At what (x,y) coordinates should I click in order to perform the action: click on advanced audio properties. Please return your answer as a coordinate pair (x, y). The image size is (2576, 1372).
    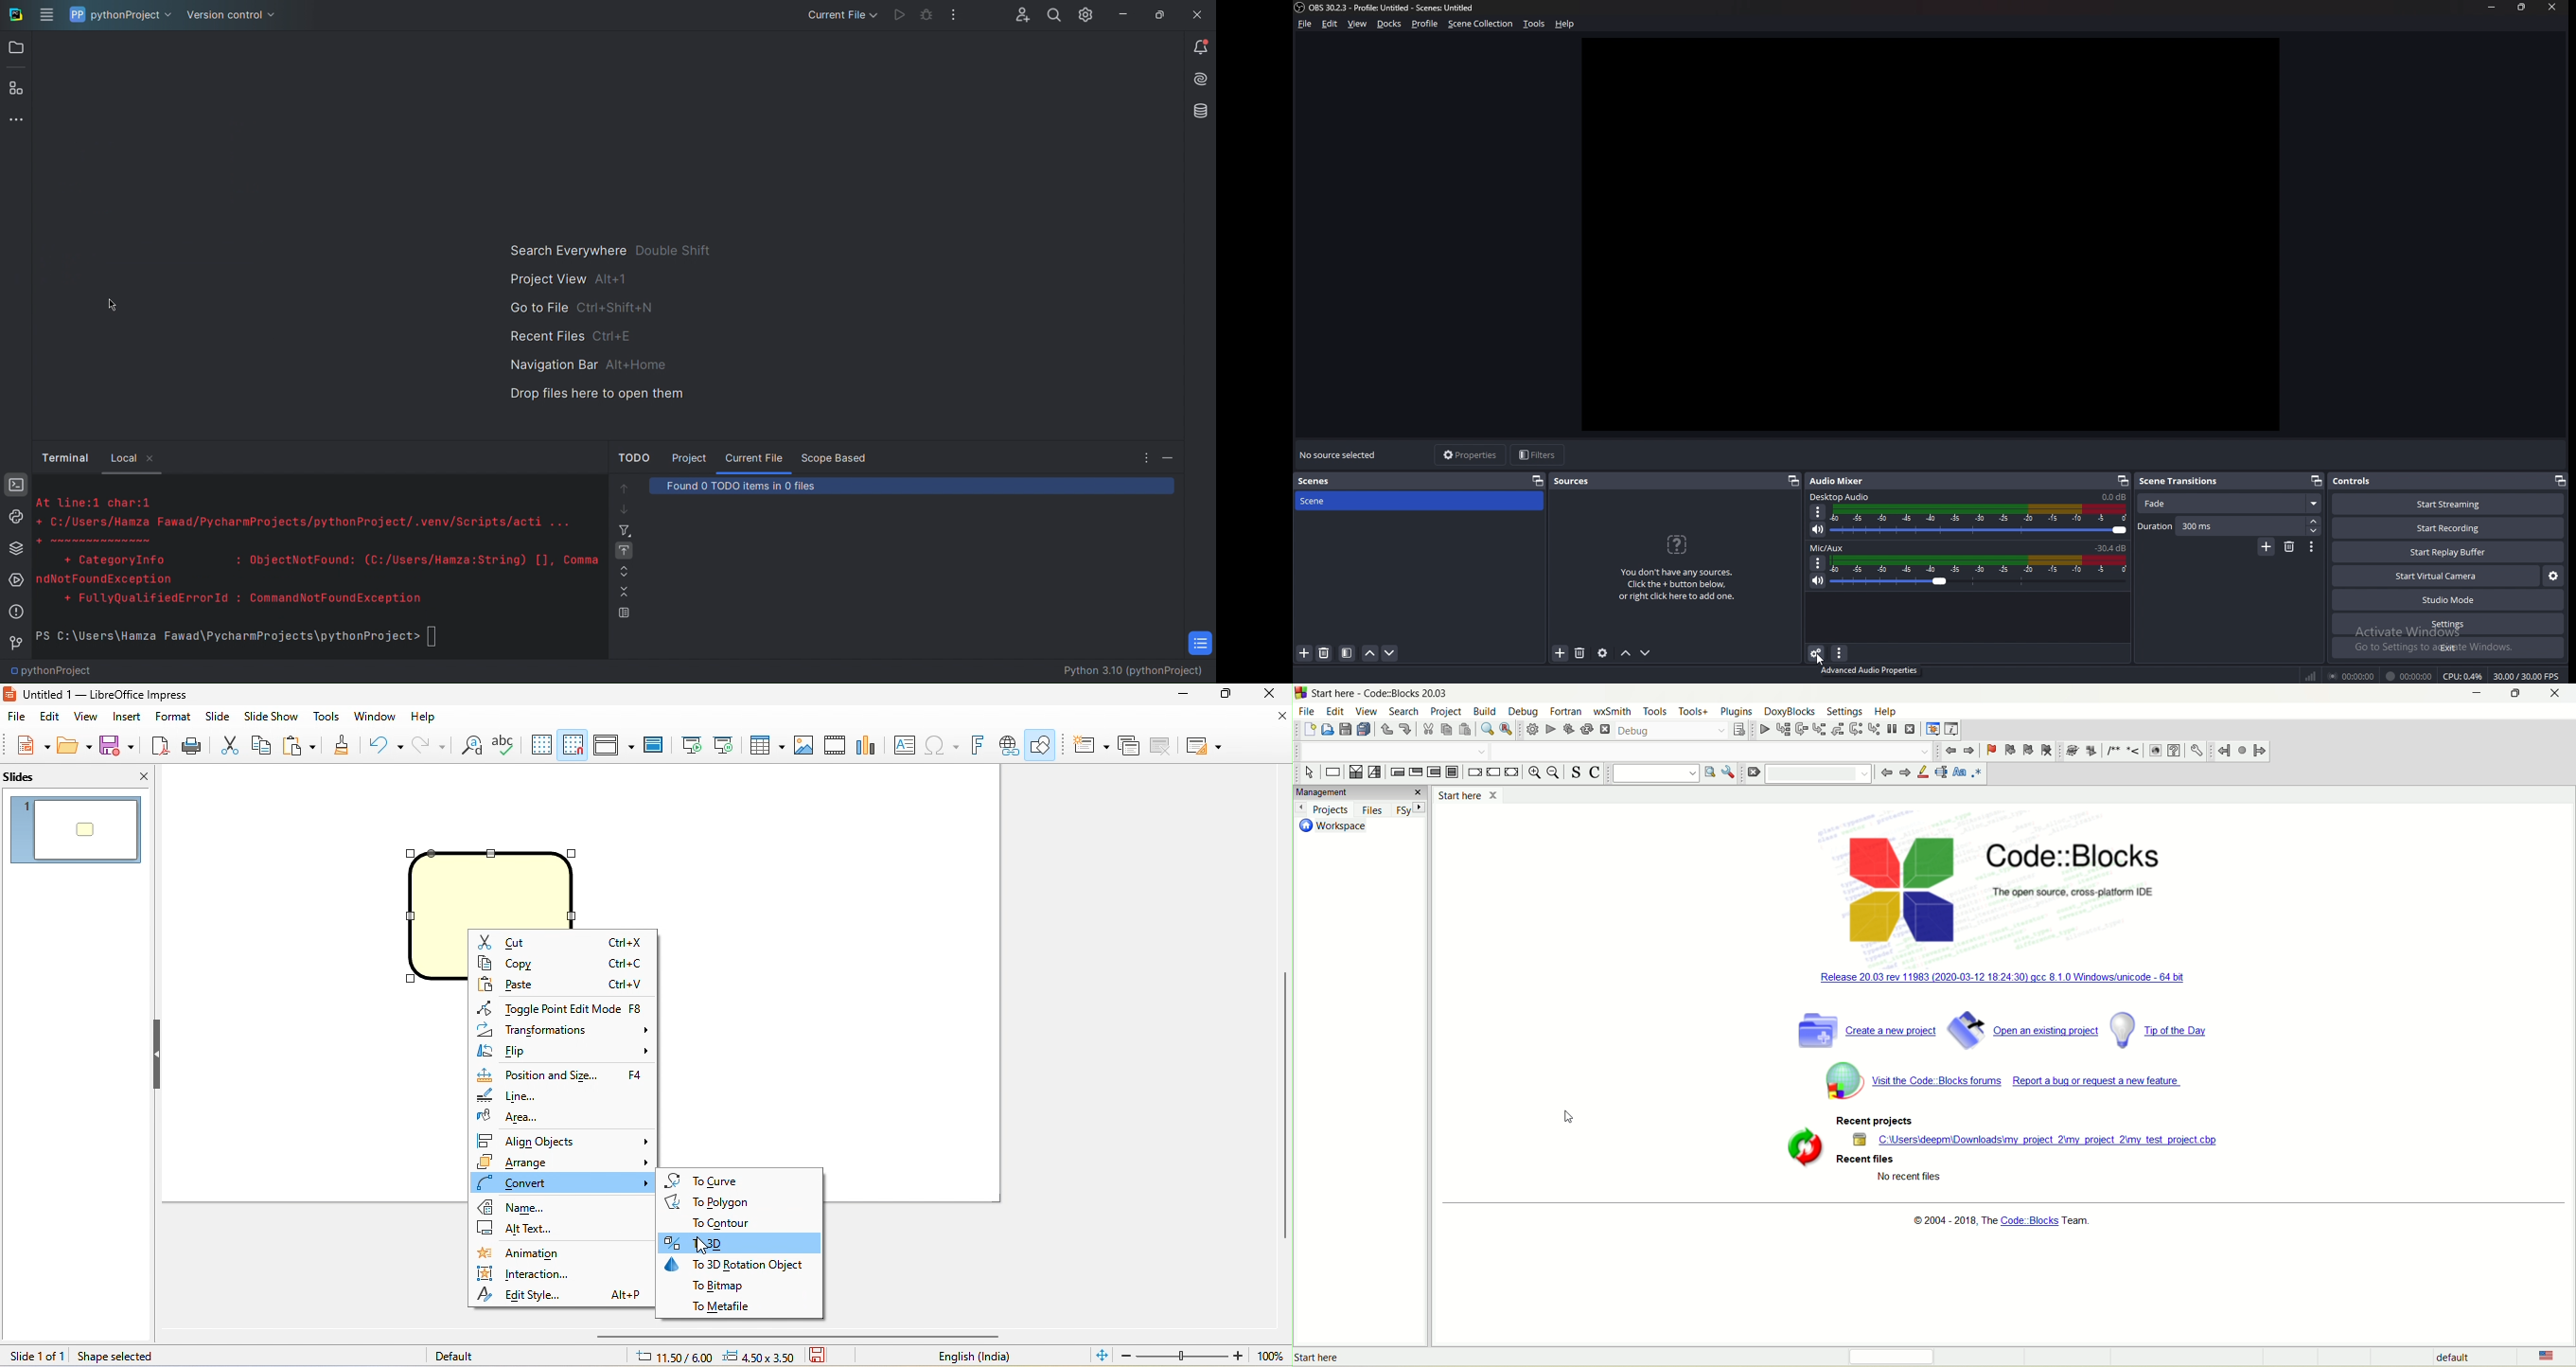
    Looking at the image, I should click on (1871, 671).